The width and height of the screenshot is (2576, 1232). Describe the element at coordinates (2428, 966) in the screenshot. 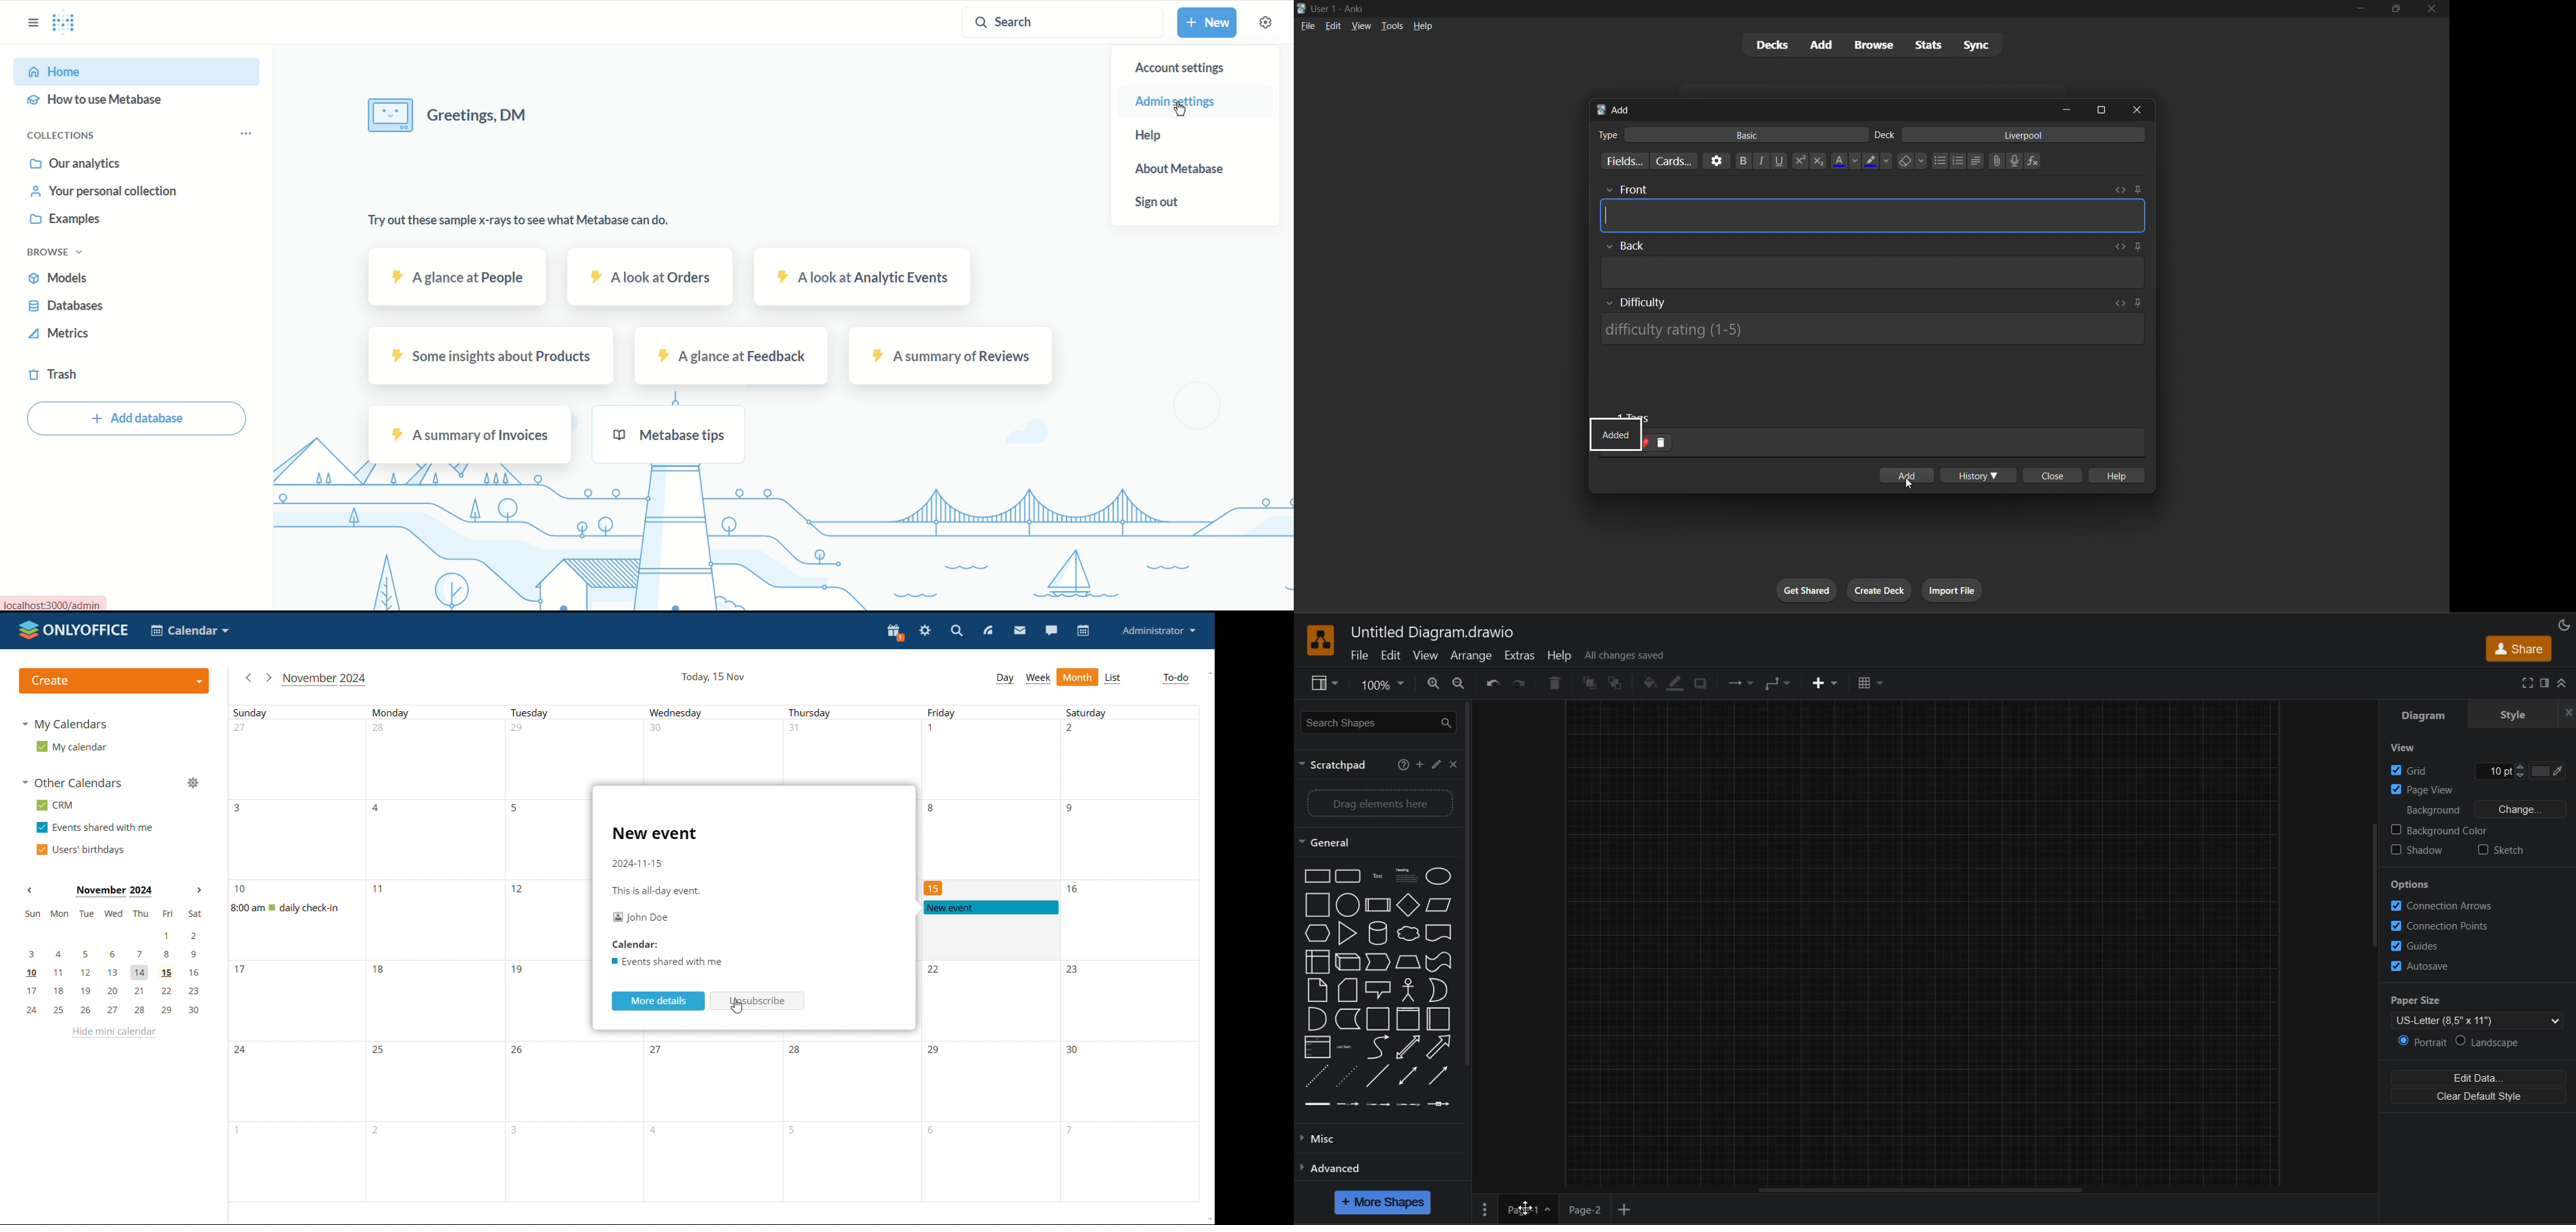

I see `autosave` at that location.